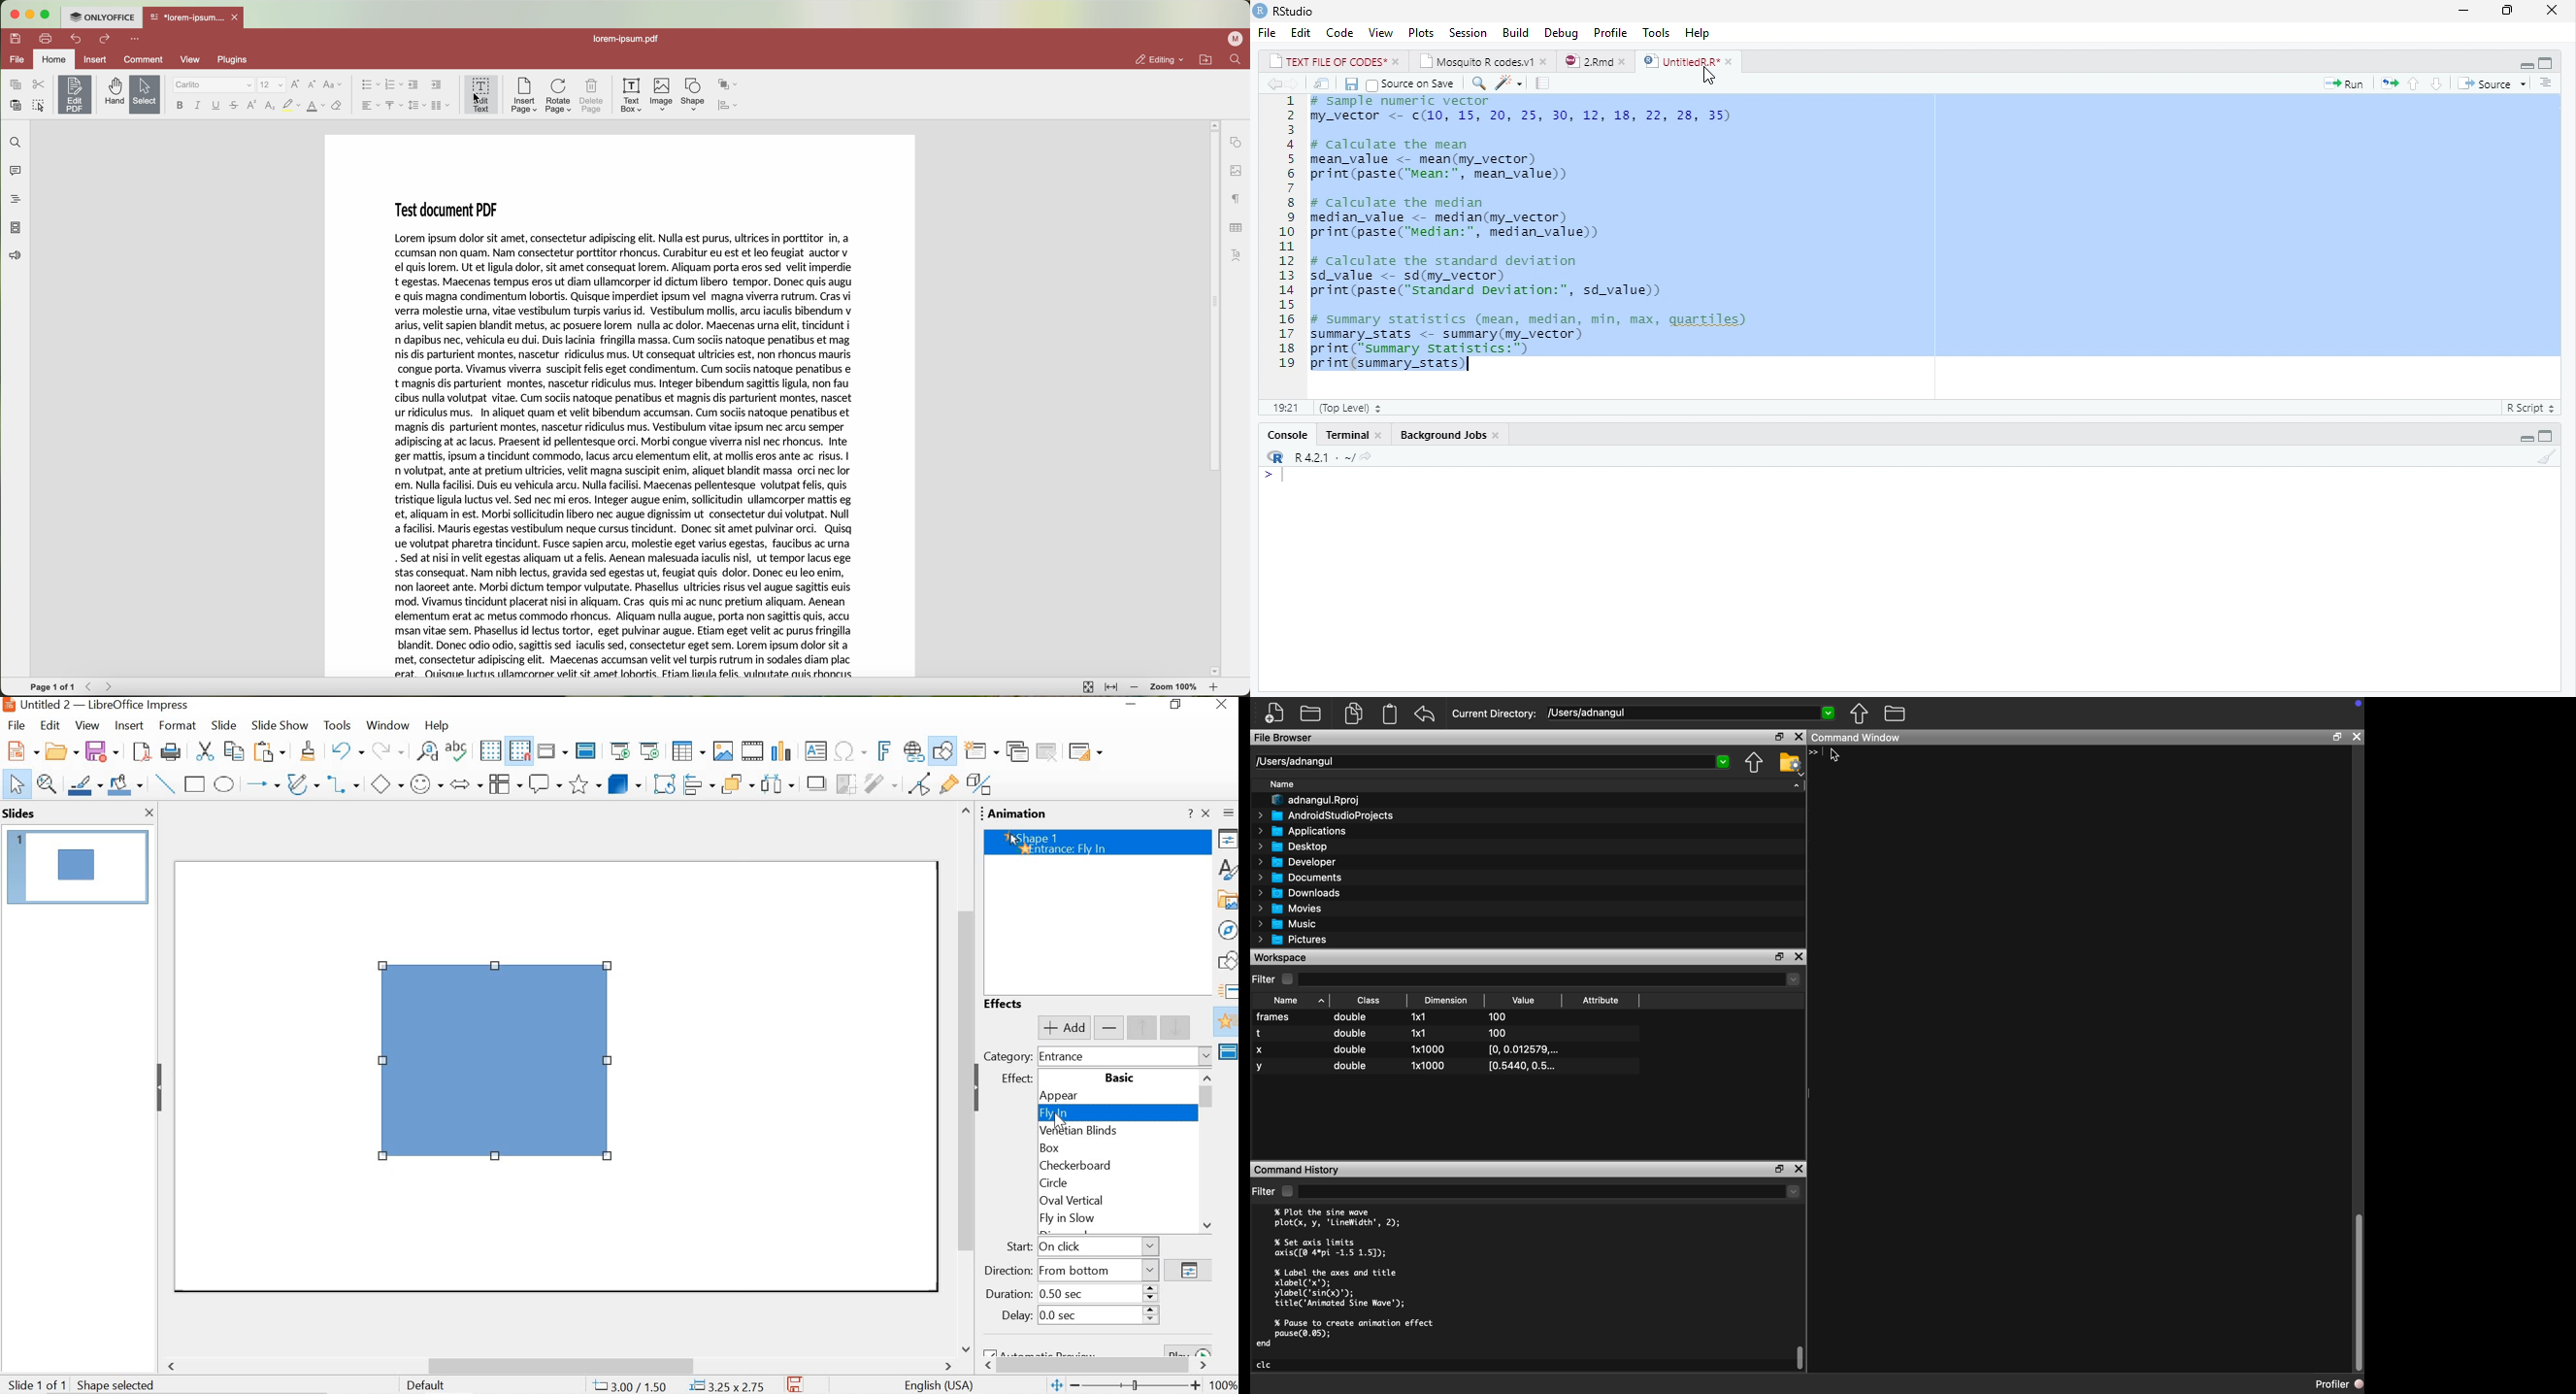  I want to click on redo, so click(388, 749).